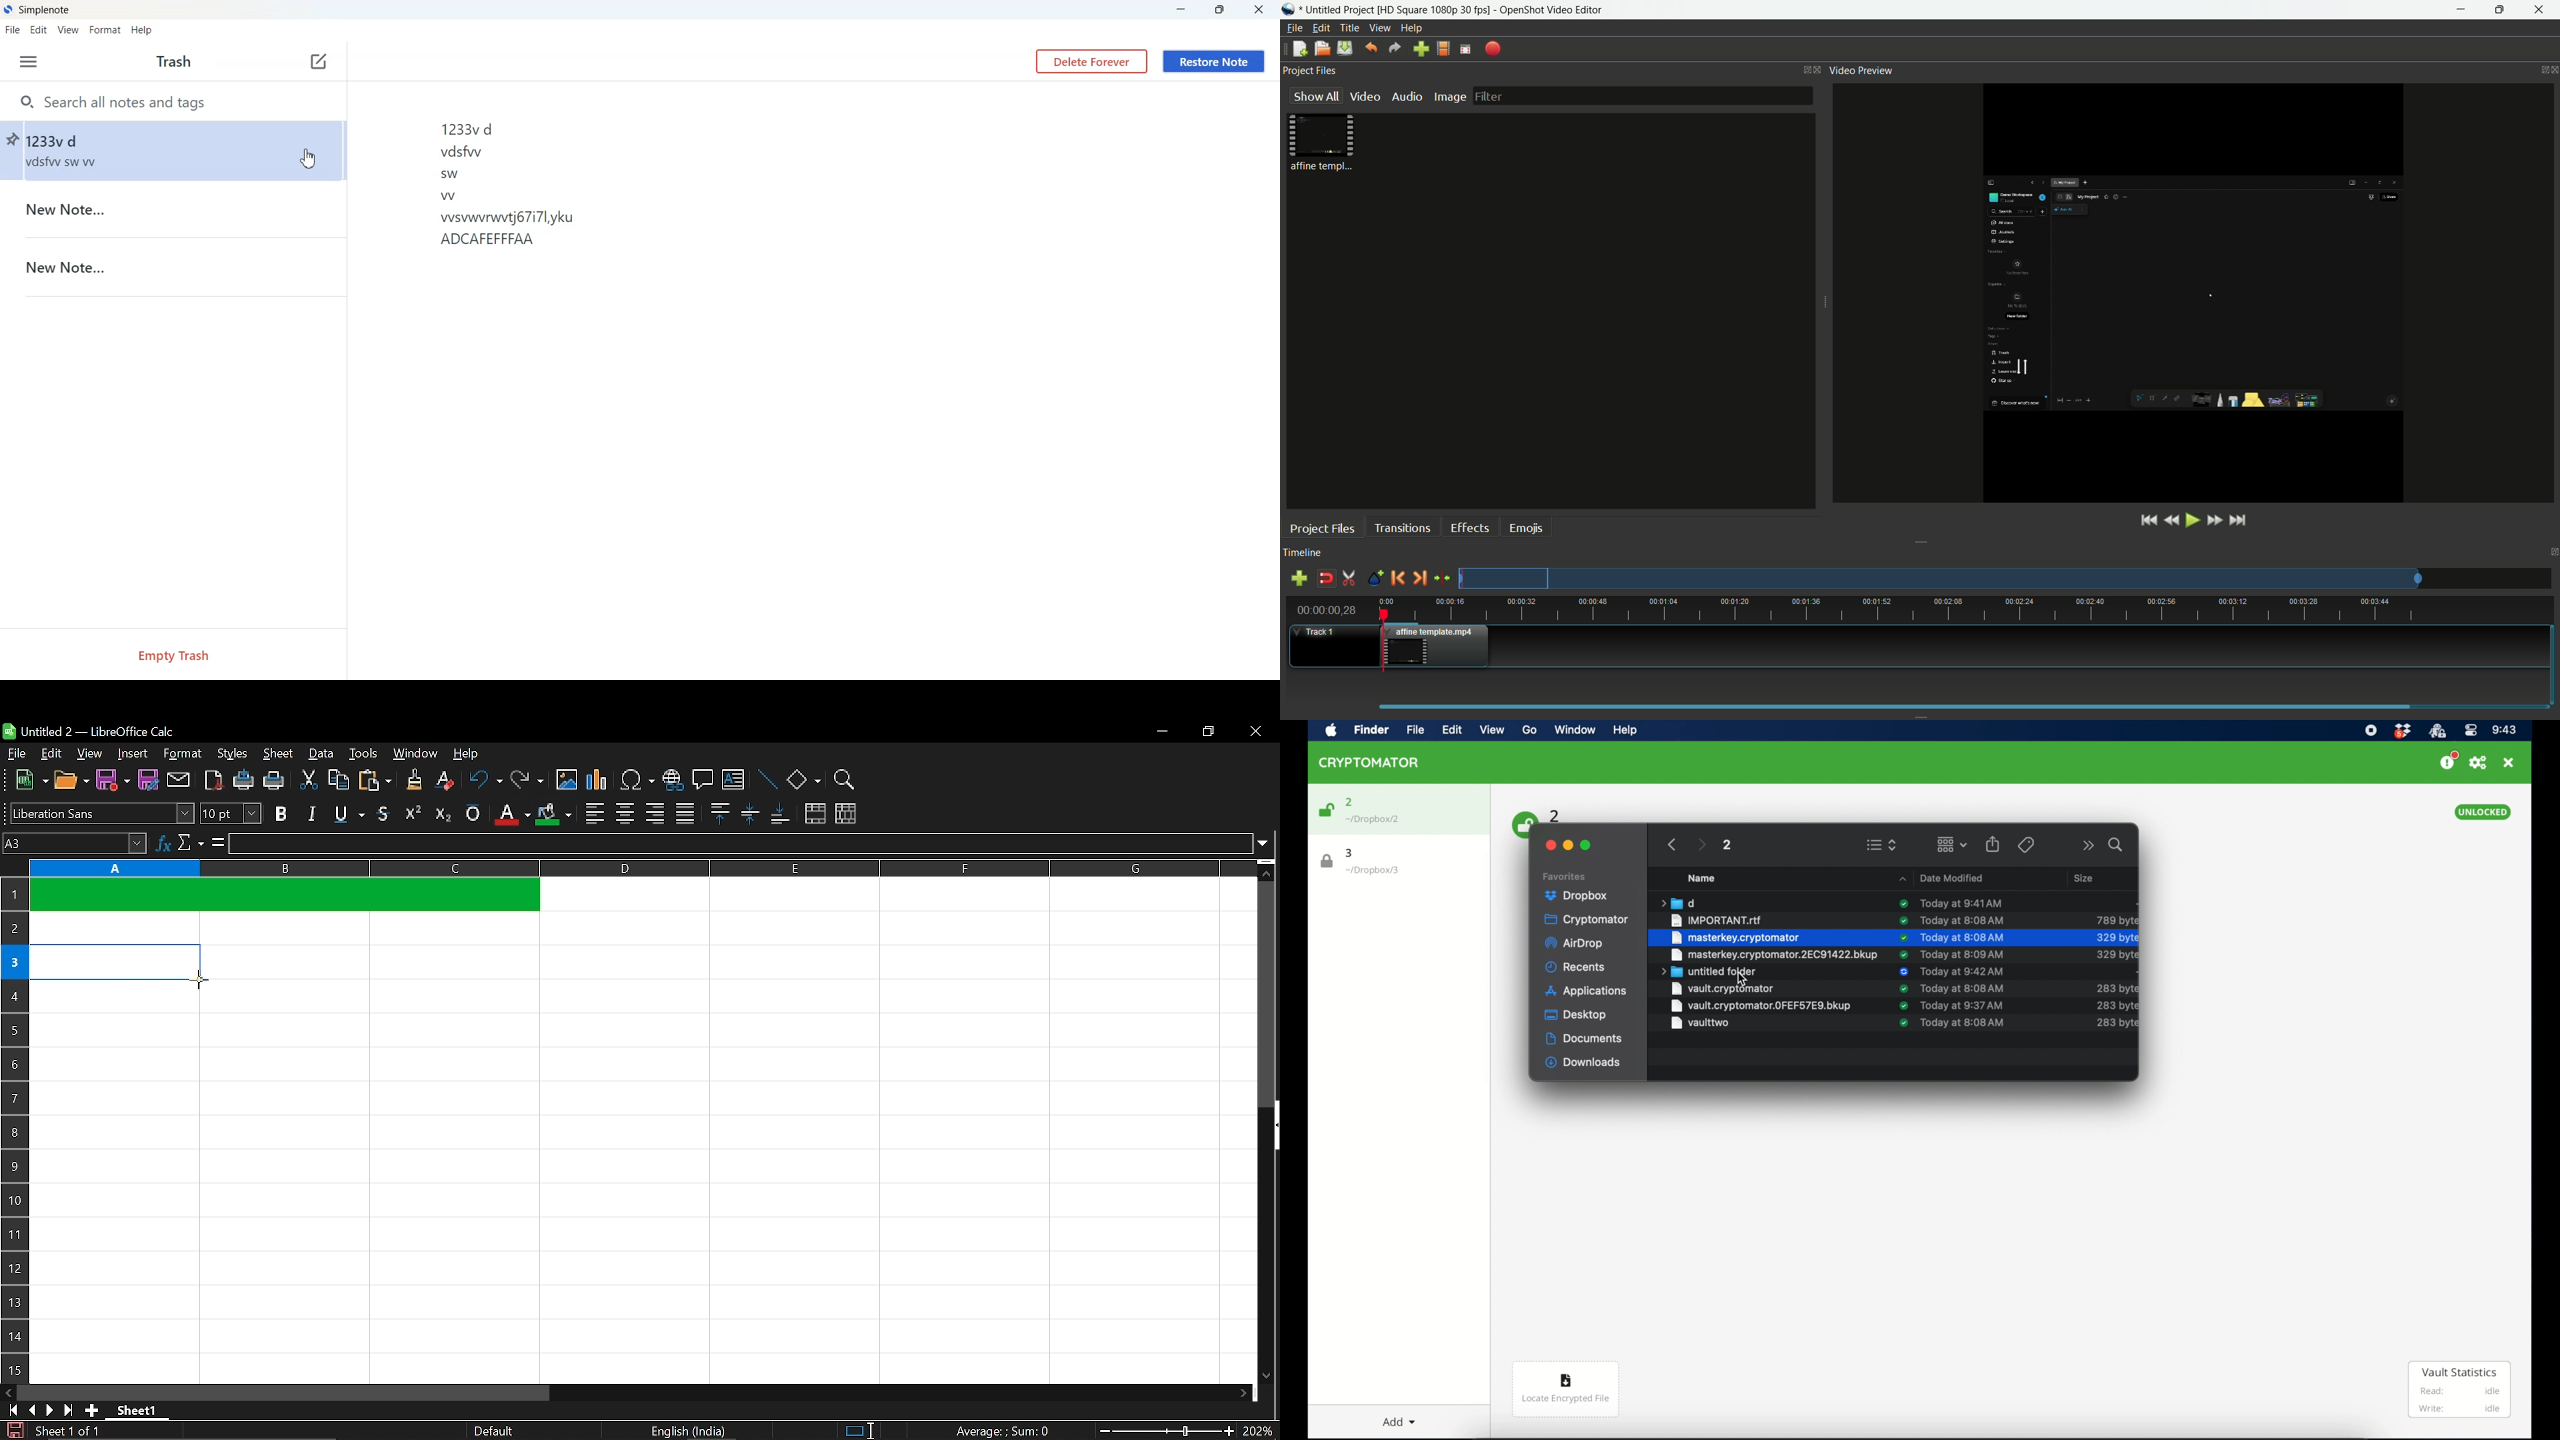  I want to click on center the timeline on the playhead, so click(1442, 577).